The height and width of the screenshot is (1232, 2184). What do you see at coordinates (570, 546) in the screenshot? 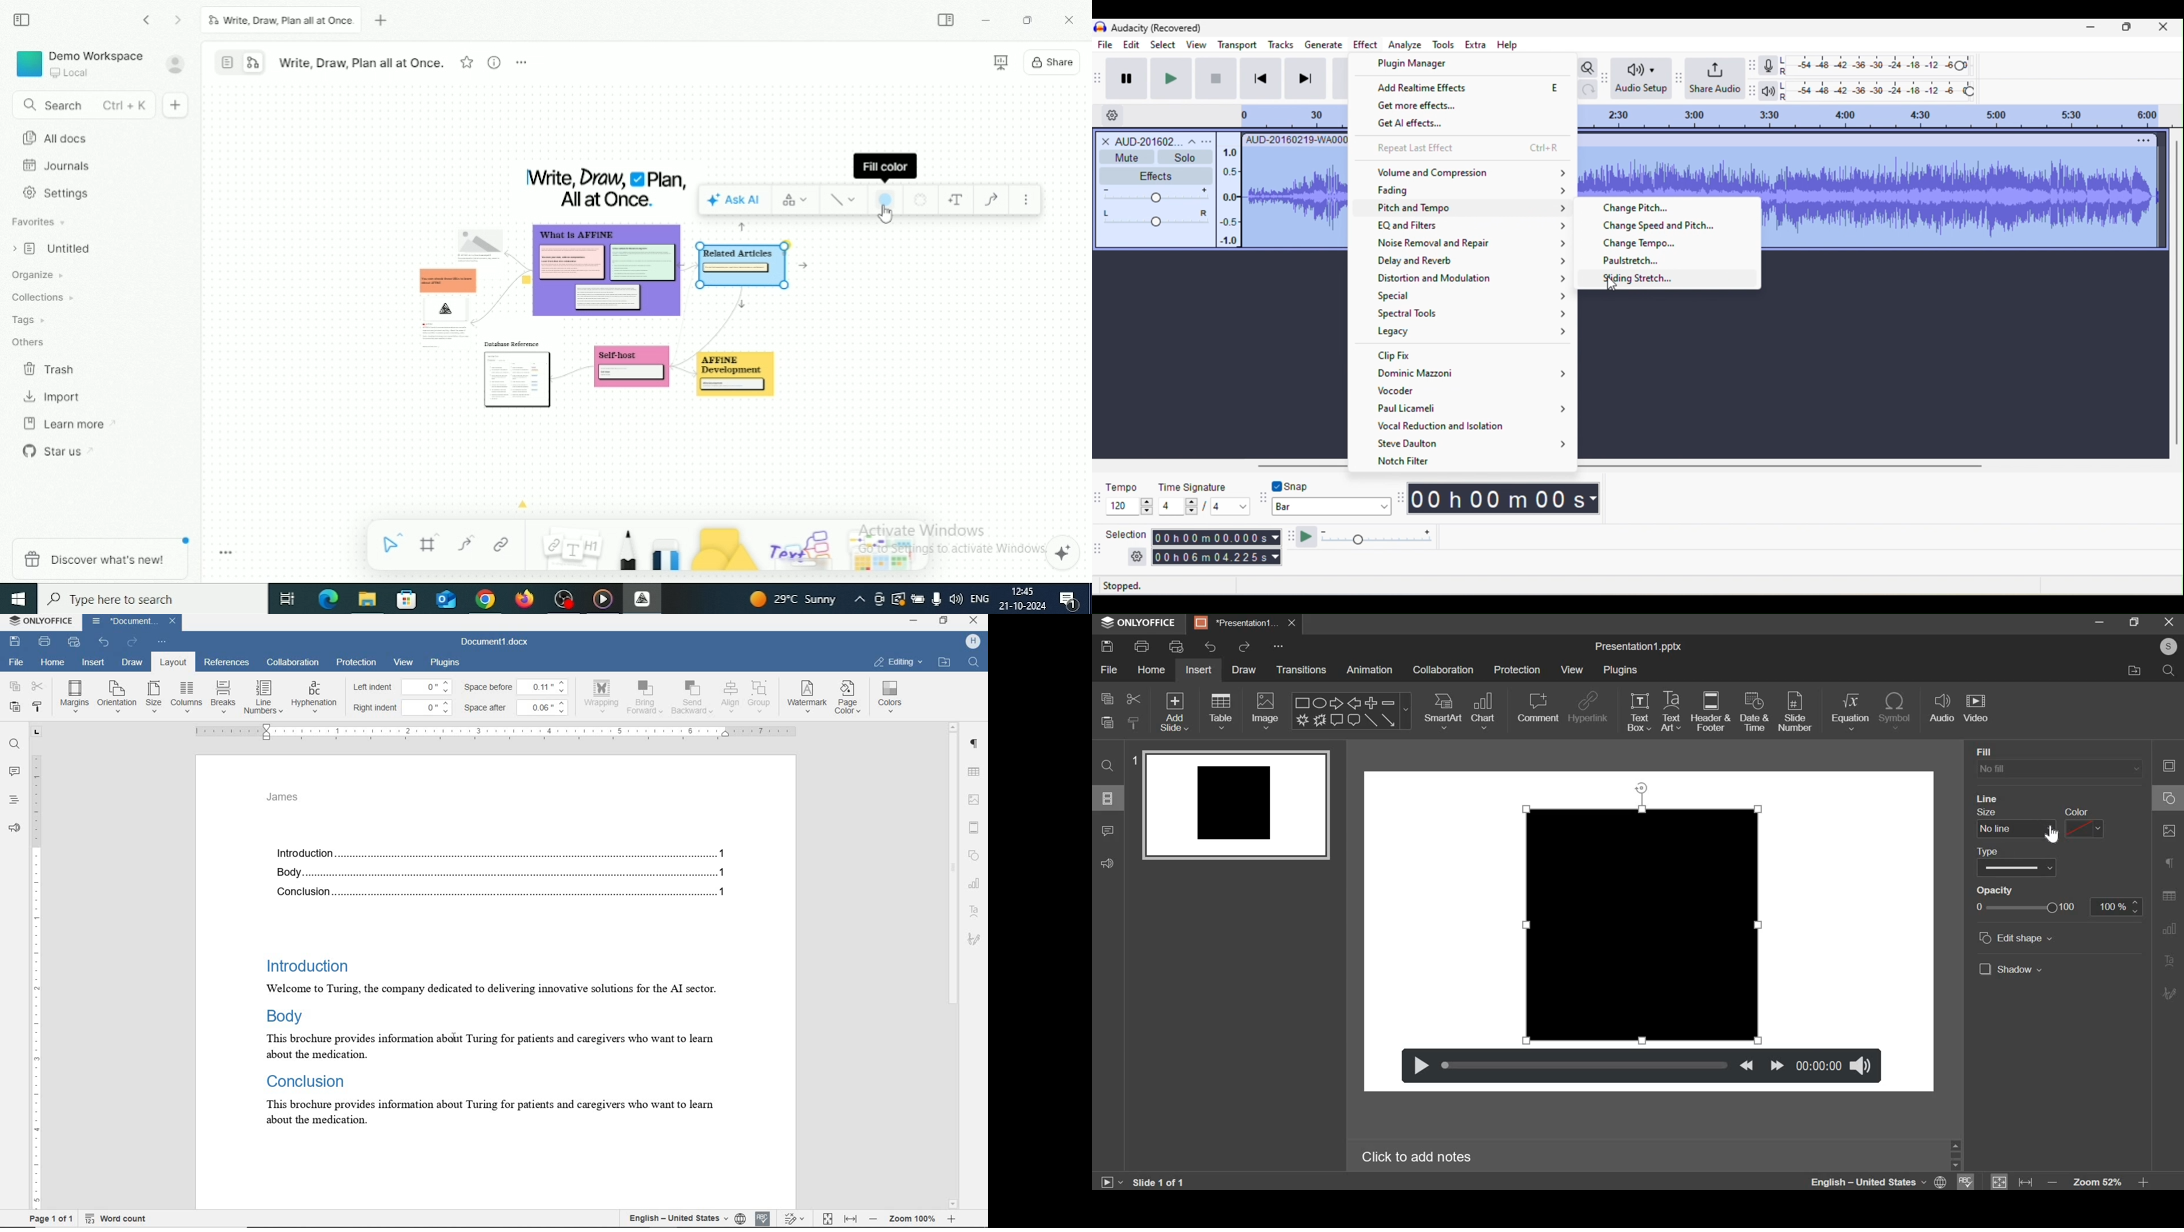
I see `Note` at bounding box center [570, 546].